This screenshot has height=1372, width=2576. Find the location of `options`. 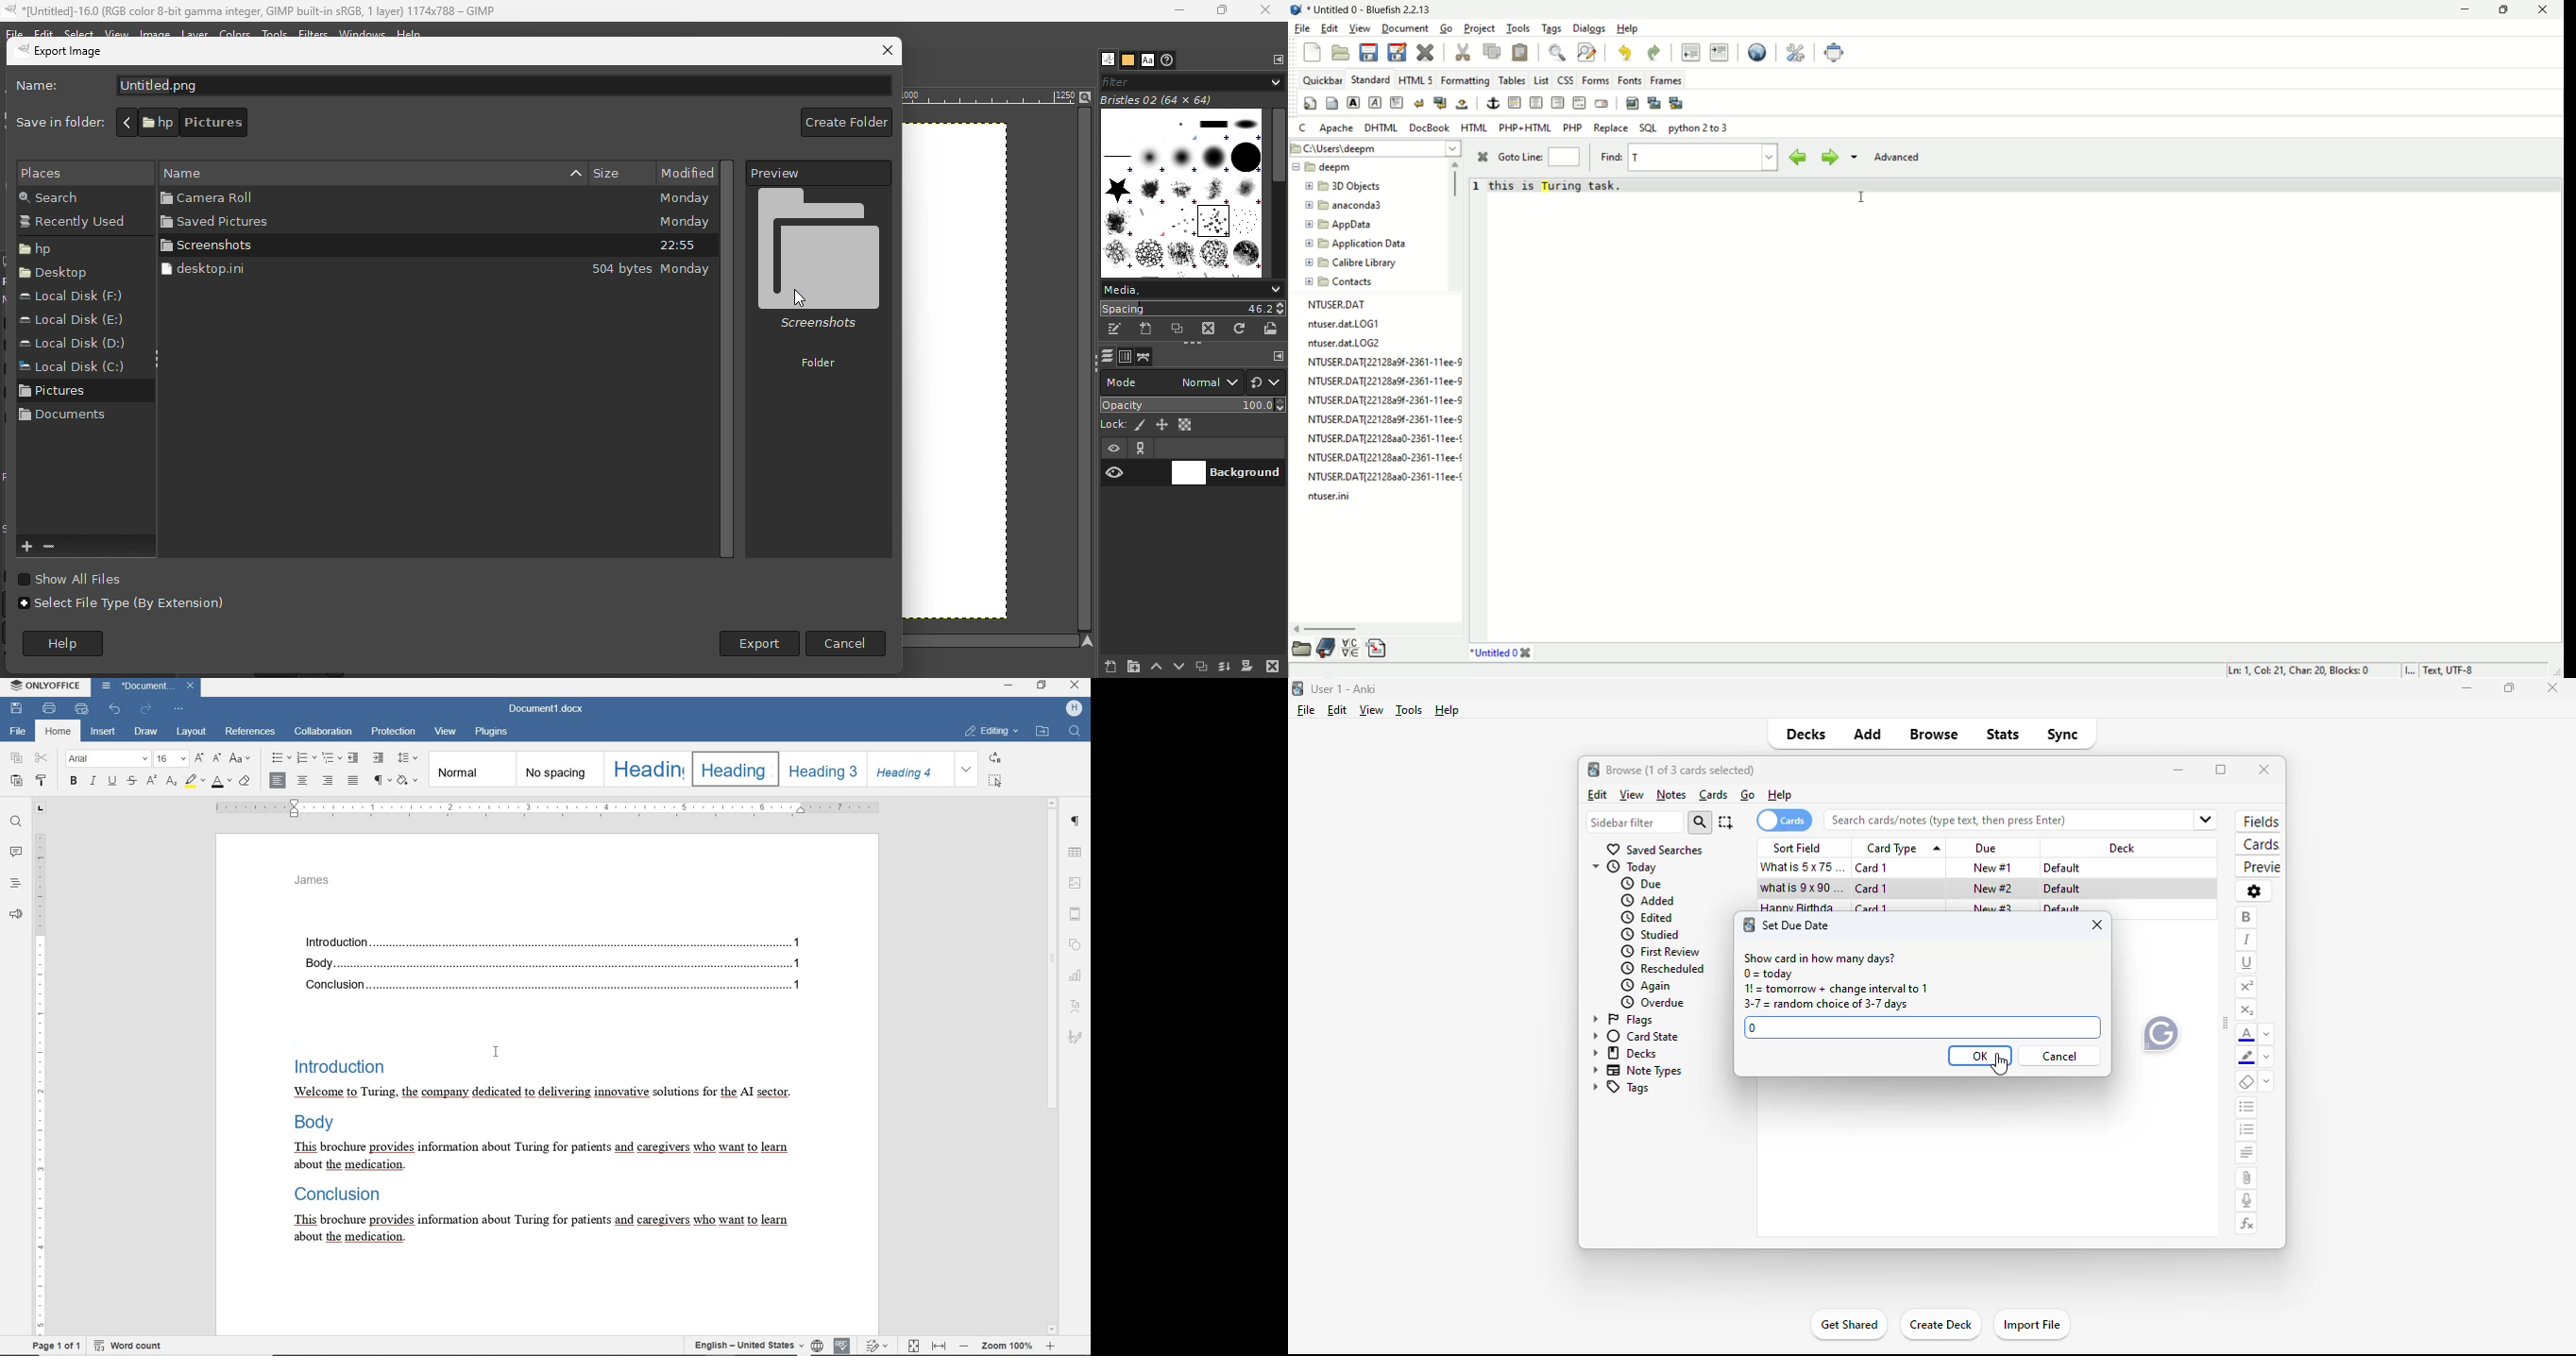

options is located at coordinates (2254, 892).